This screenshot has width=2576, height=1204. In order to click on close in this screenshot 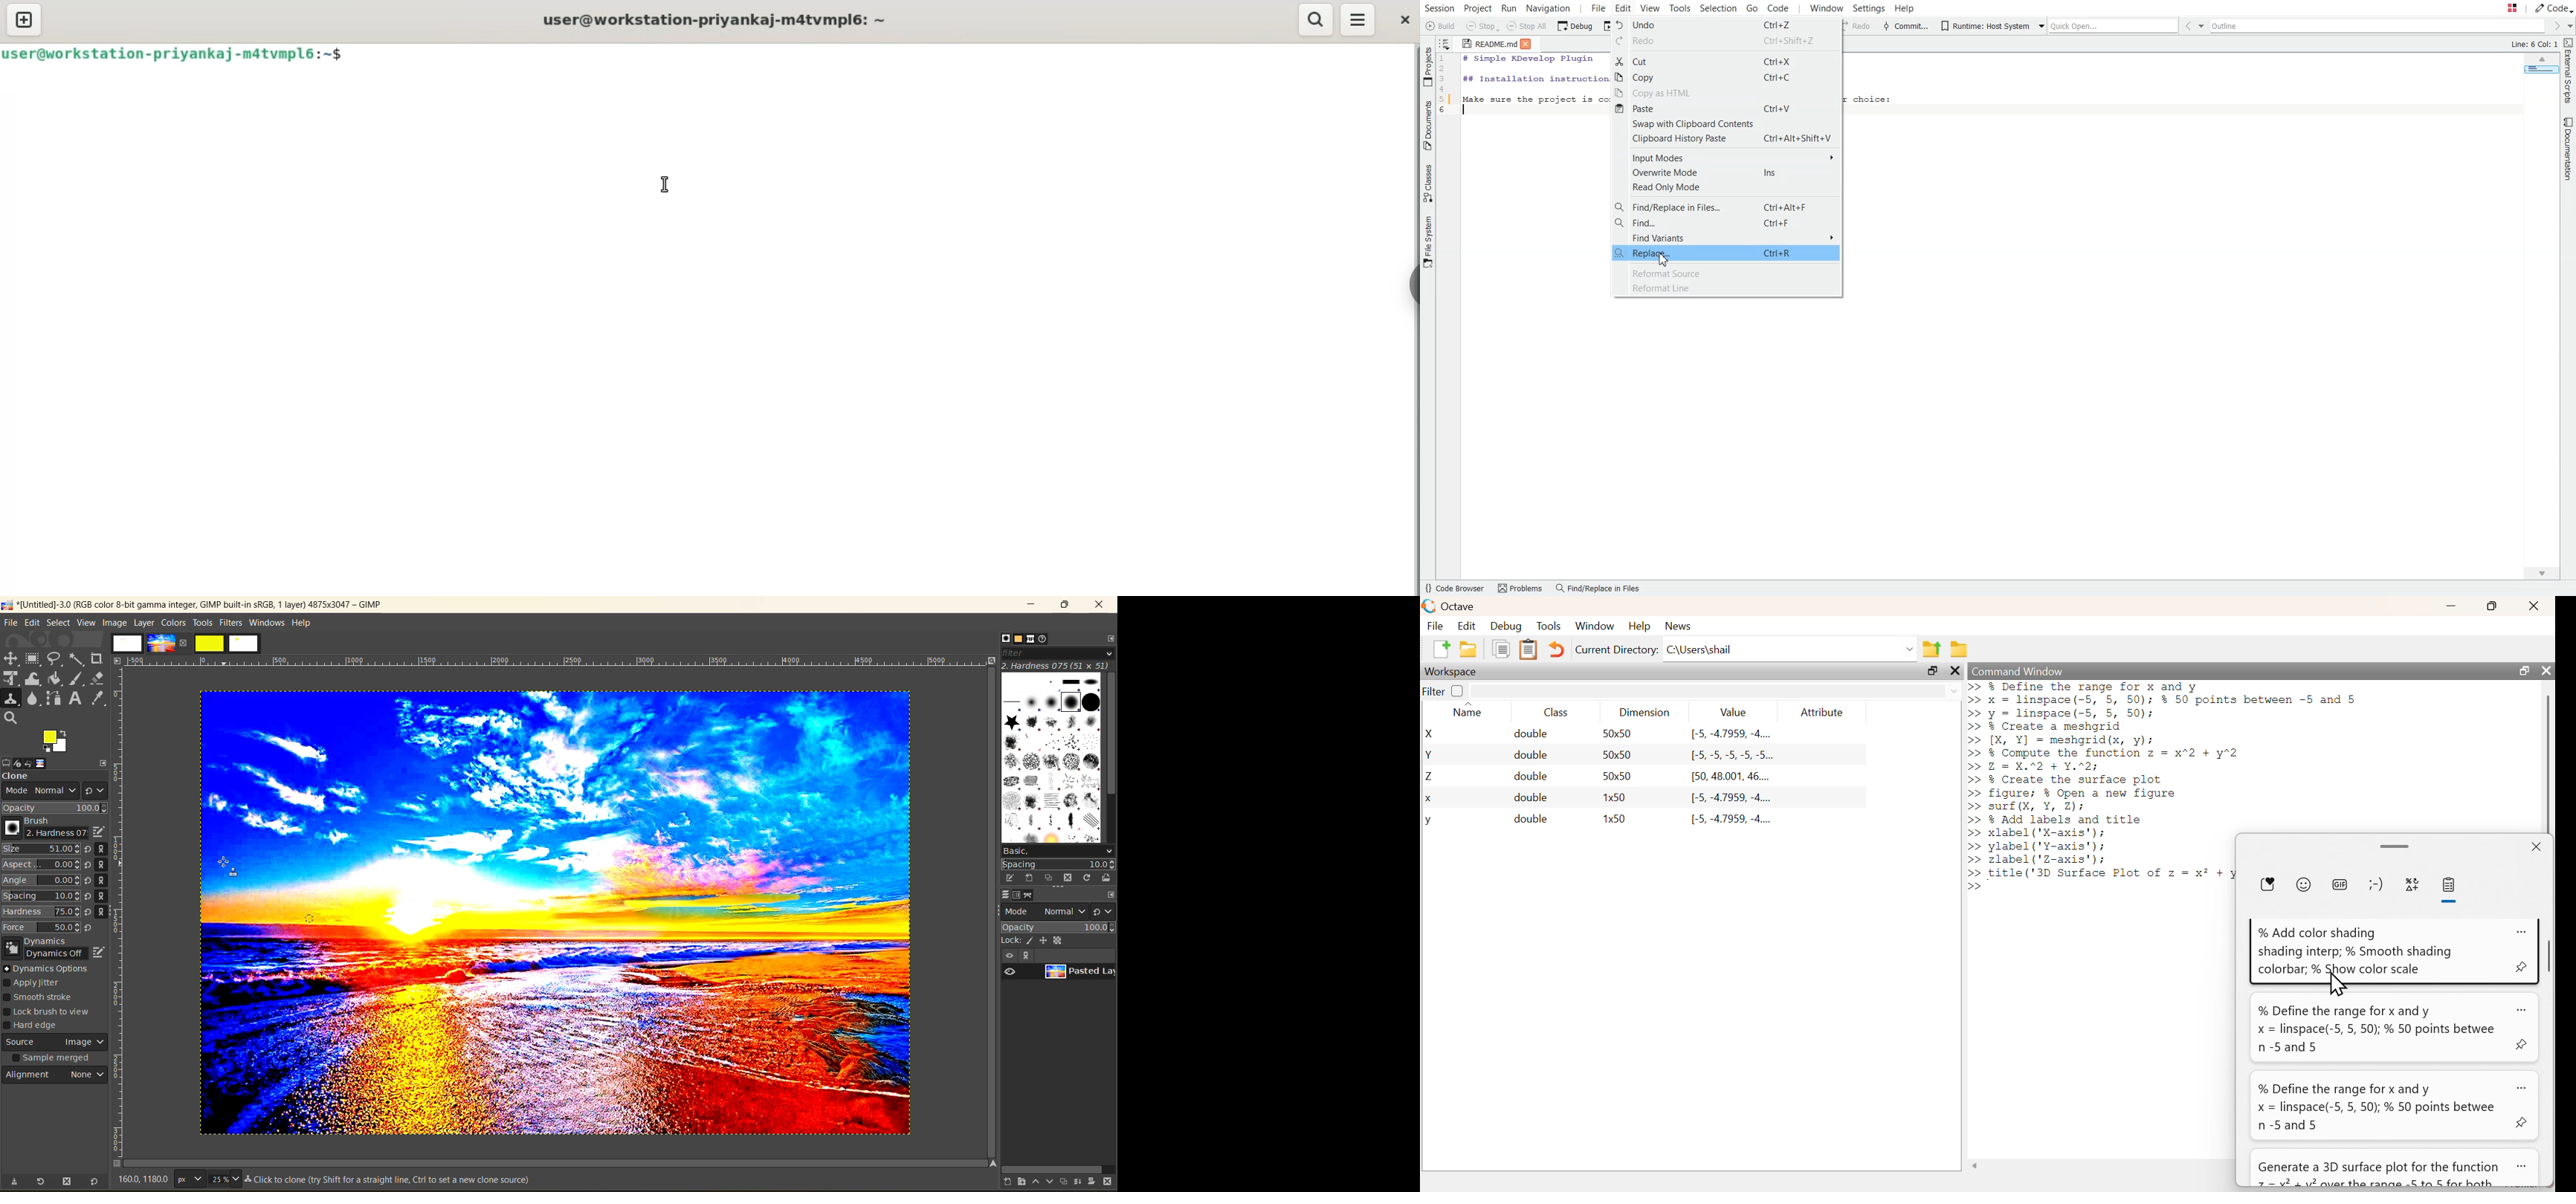, I will do `click(2545, 670)`.